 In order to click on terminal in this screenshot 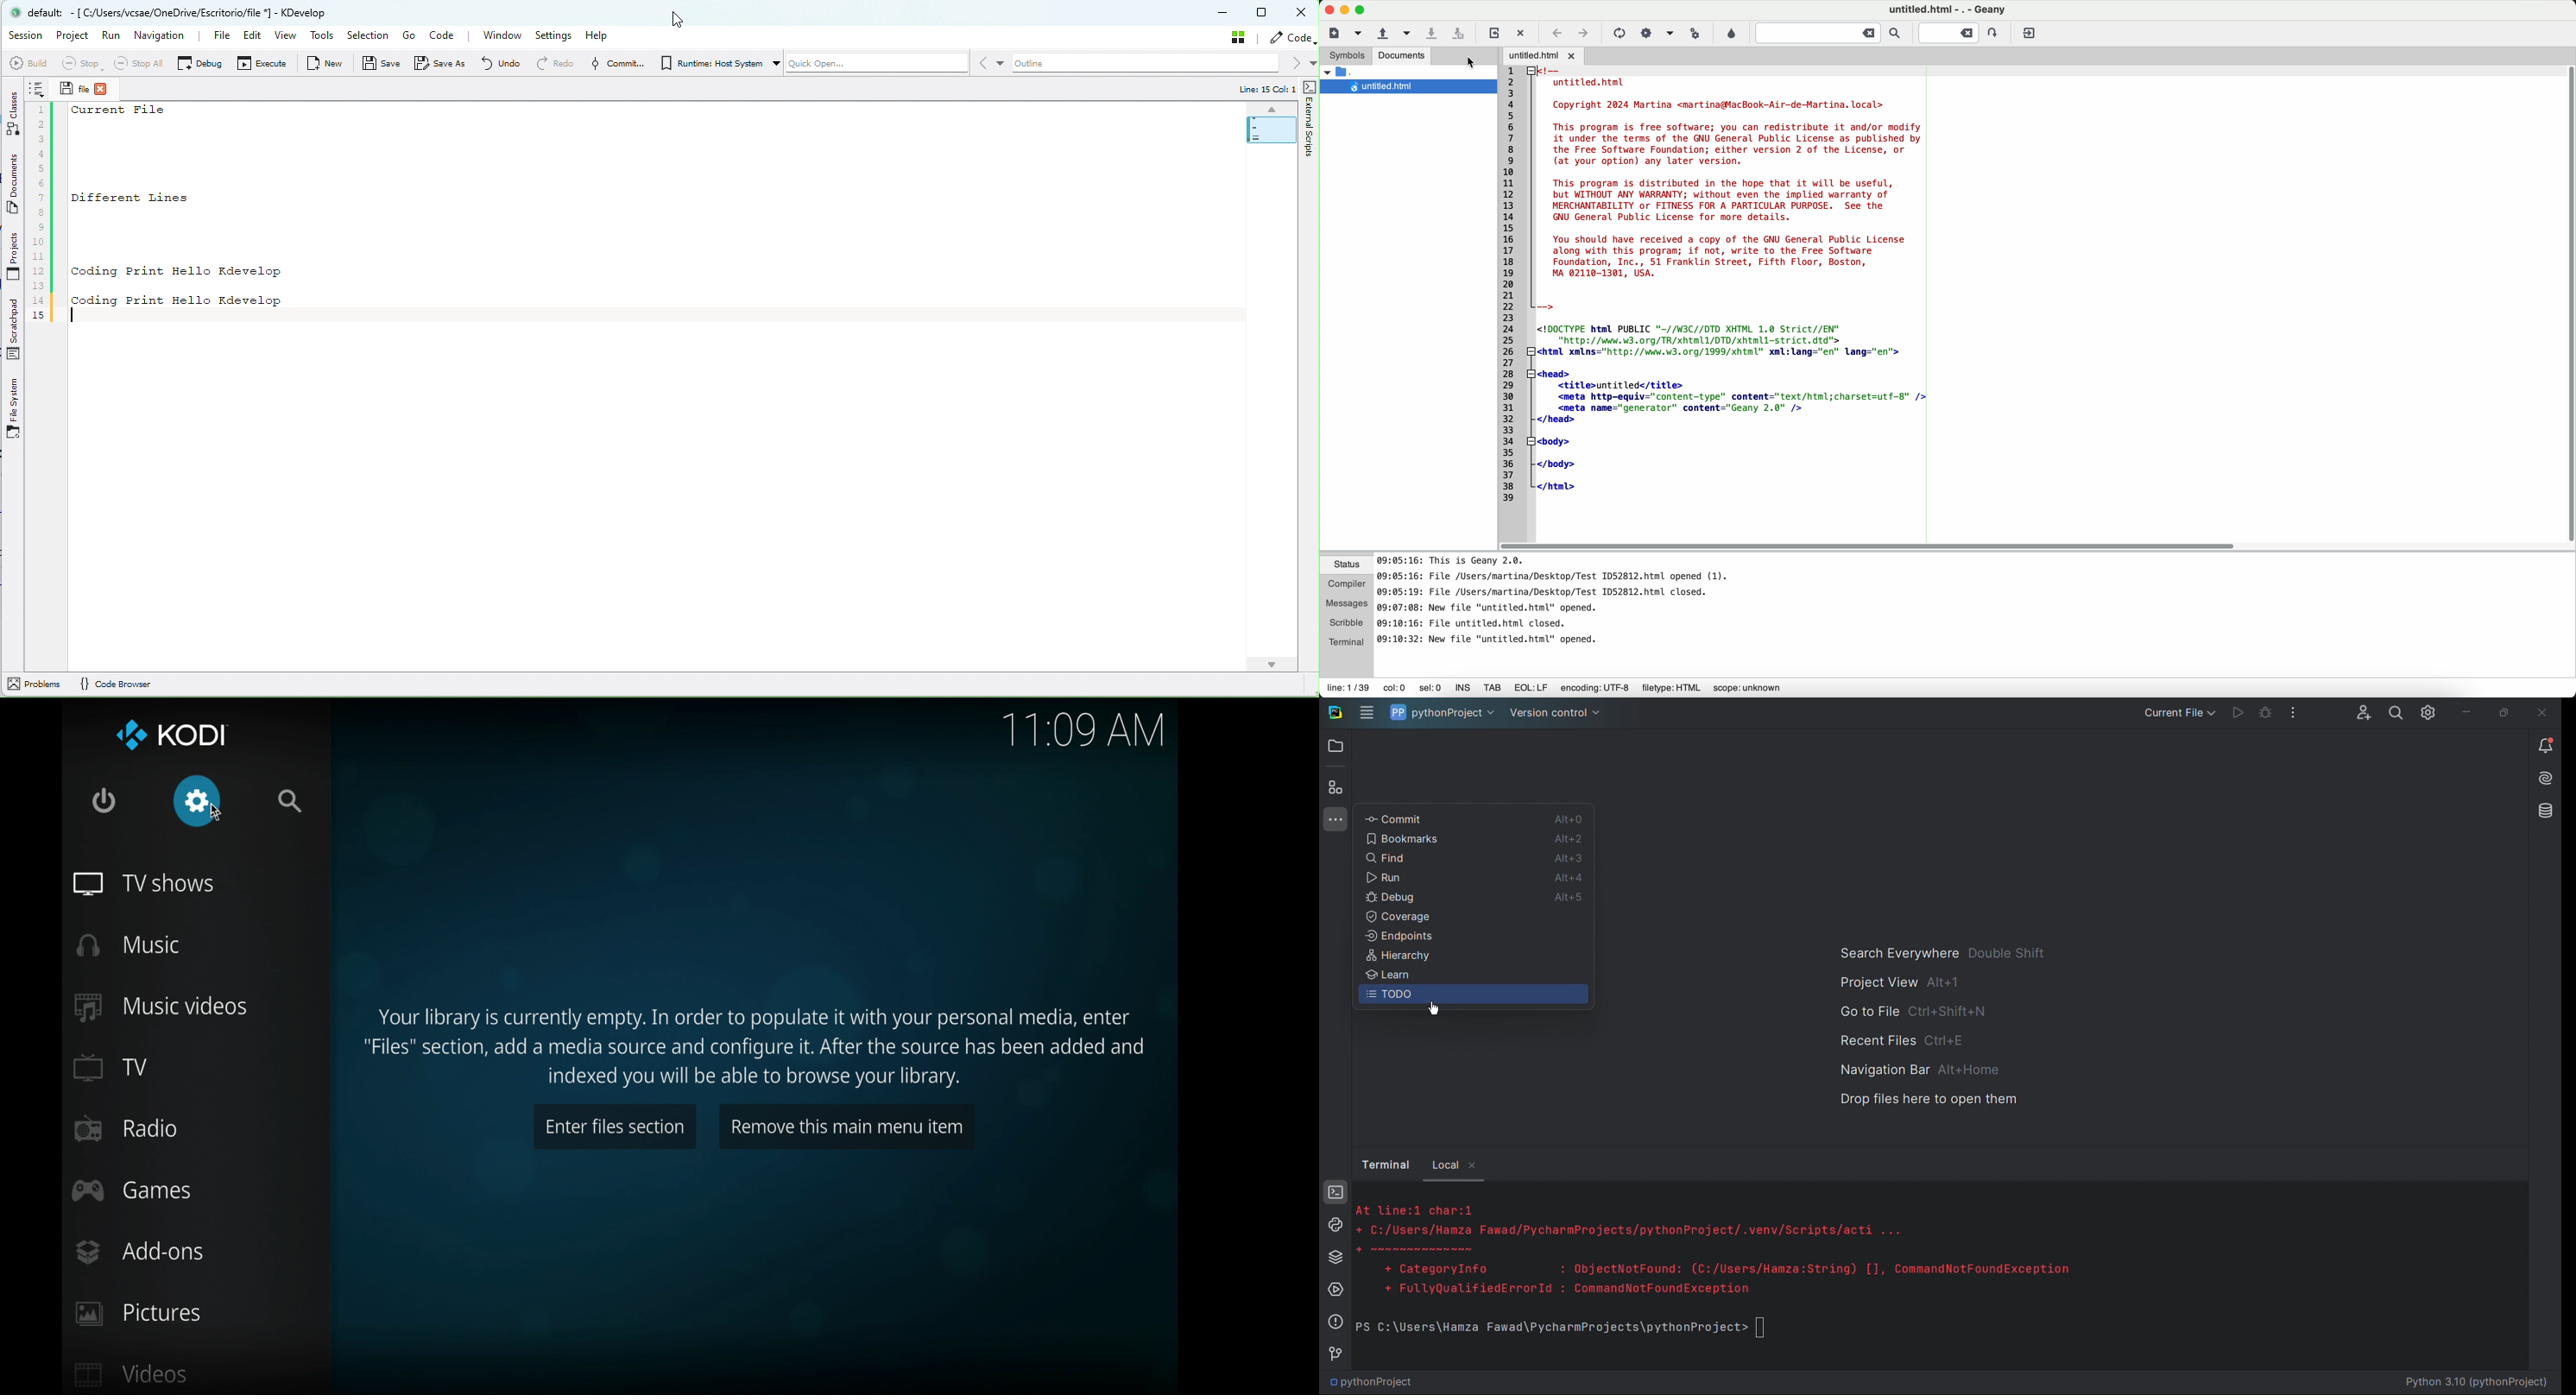, I will do `click(1345, 641)`.